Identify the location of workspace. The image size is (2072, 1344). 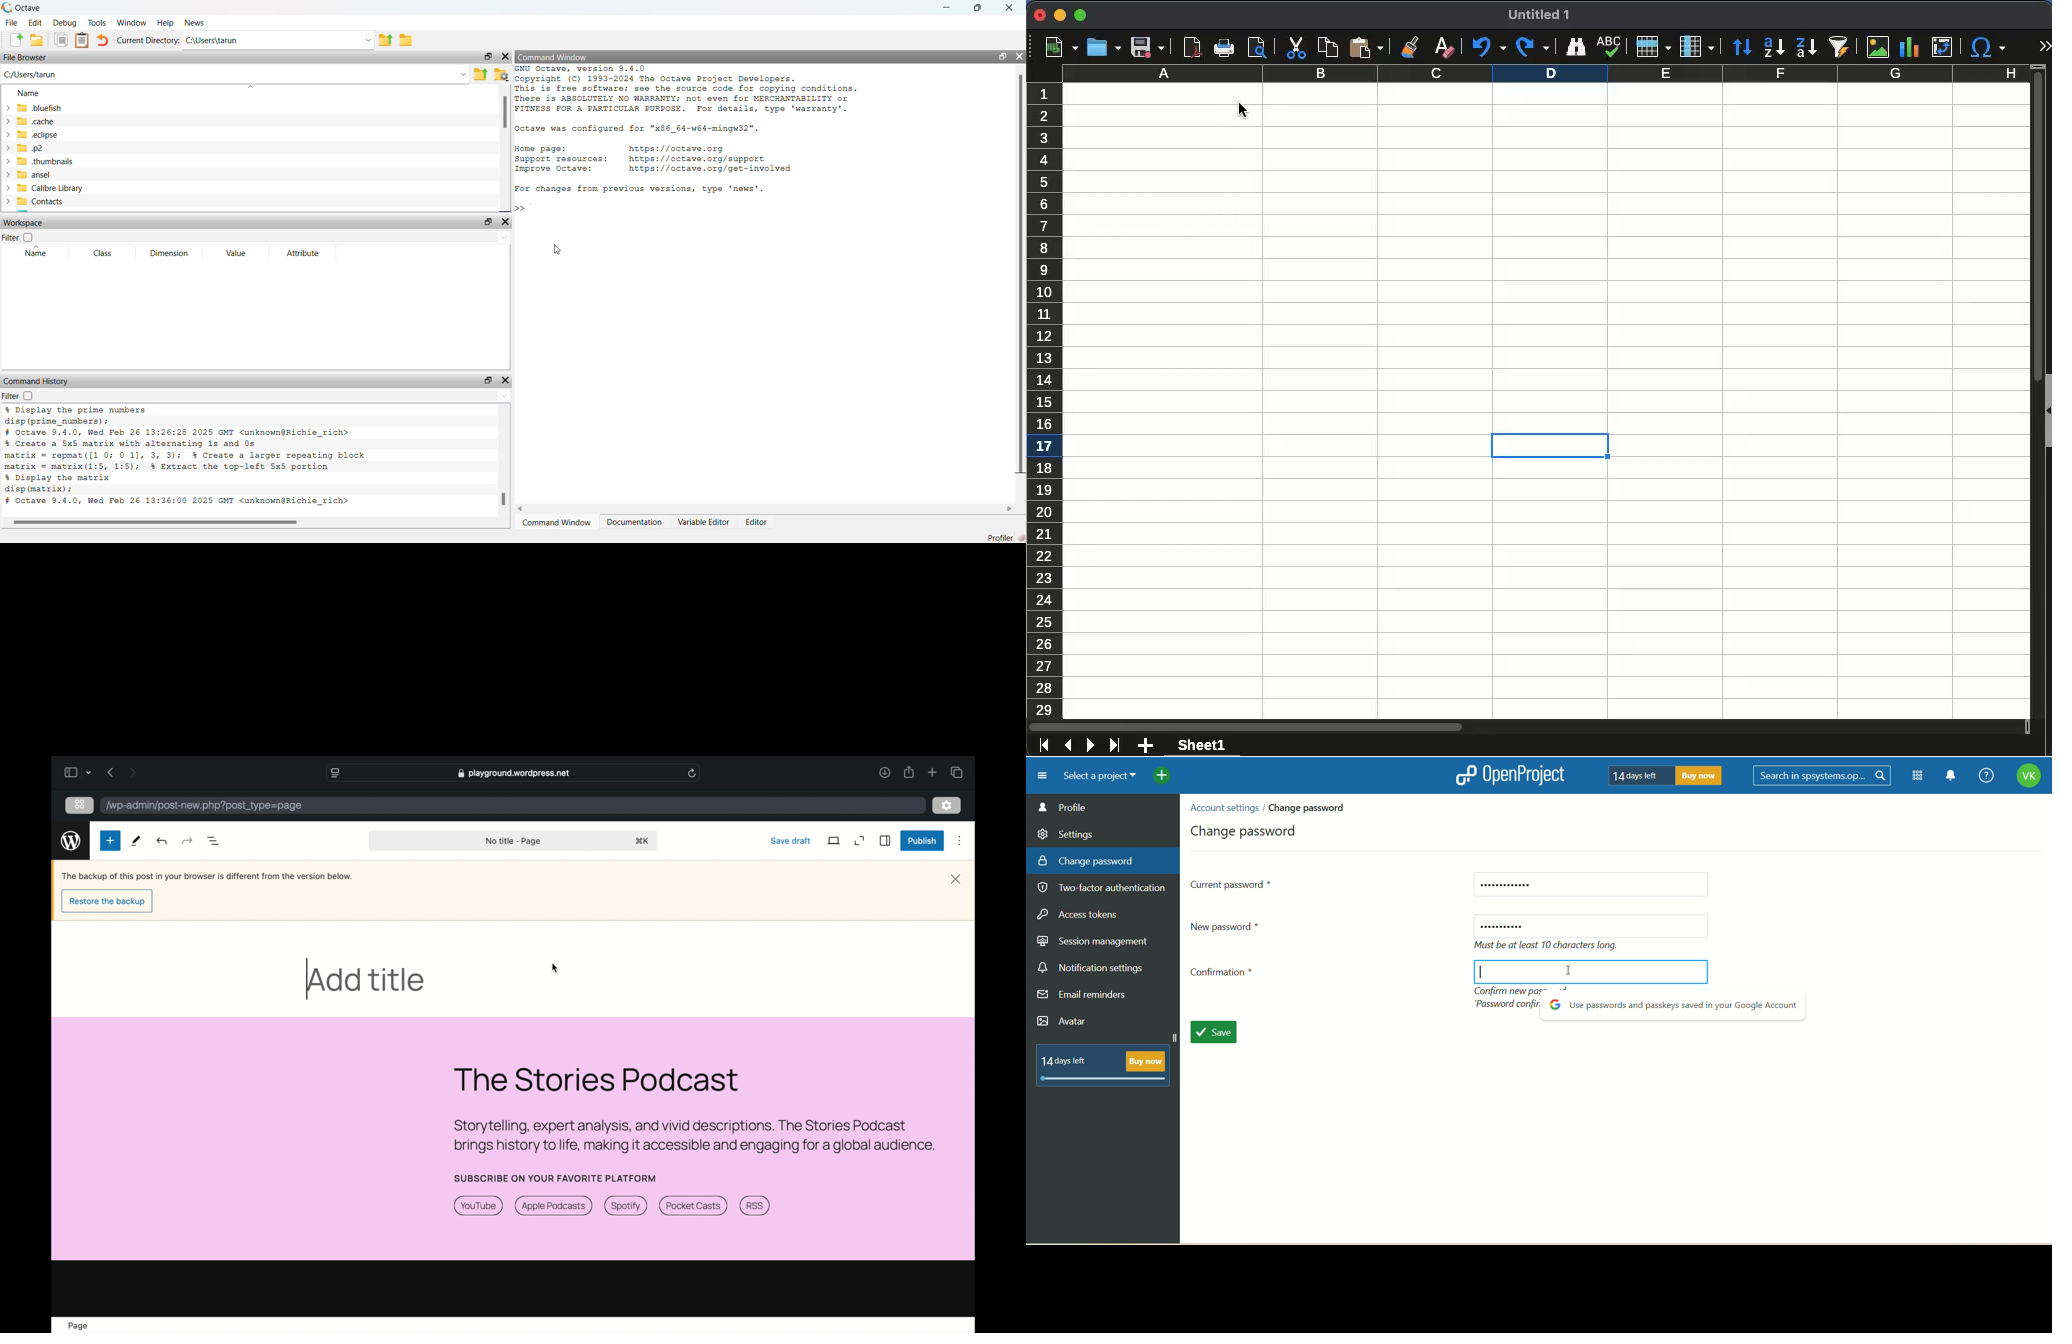
(28, 223).